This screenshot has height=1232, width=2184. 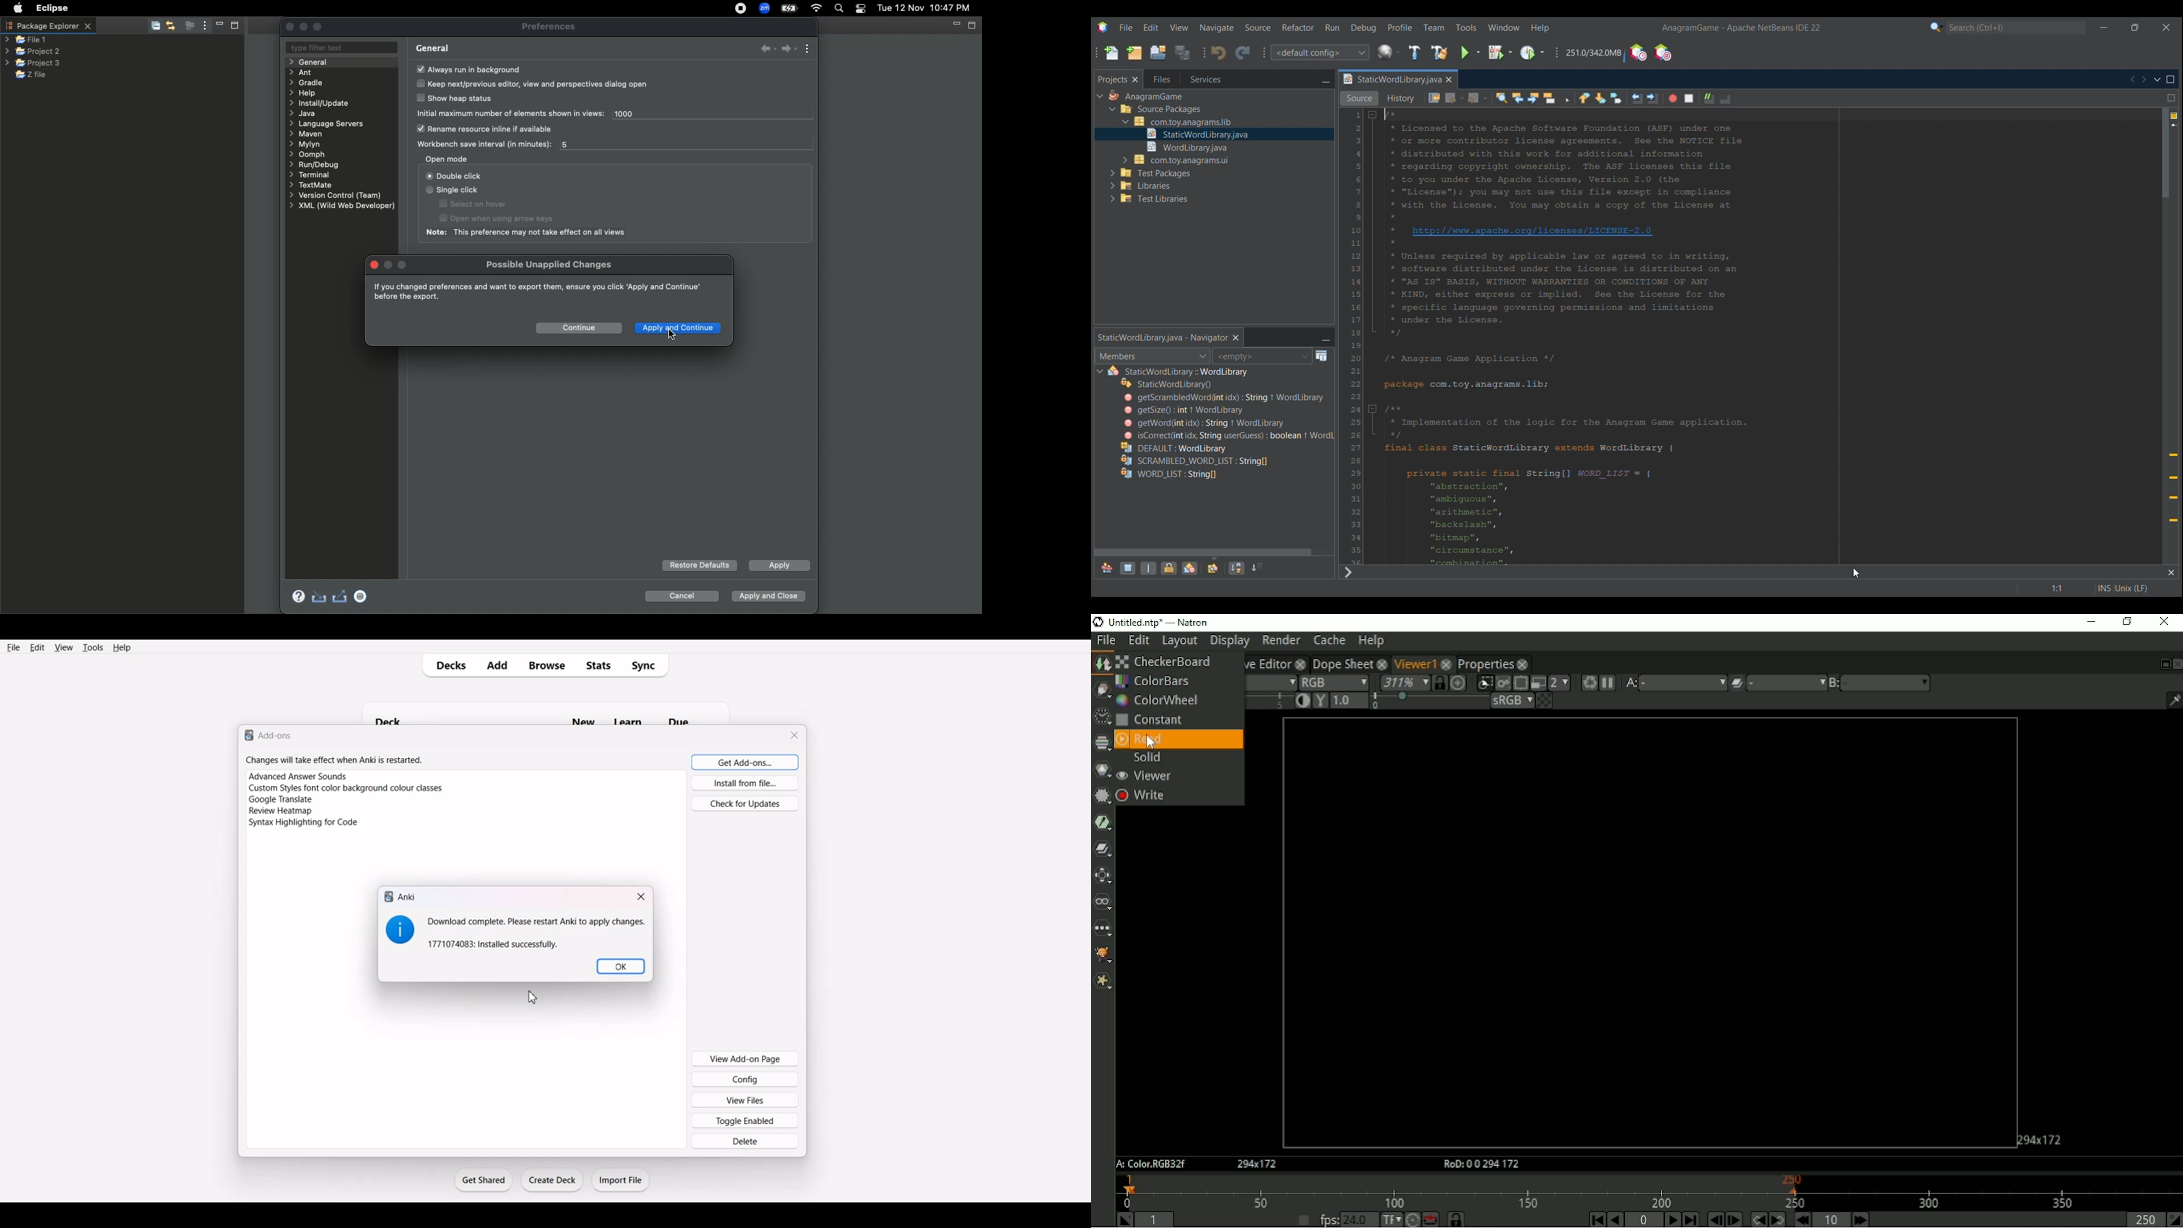 What do you see at coordinates (63, 647) in the screenshot?
I see `View` at bounding box center [63, 647].